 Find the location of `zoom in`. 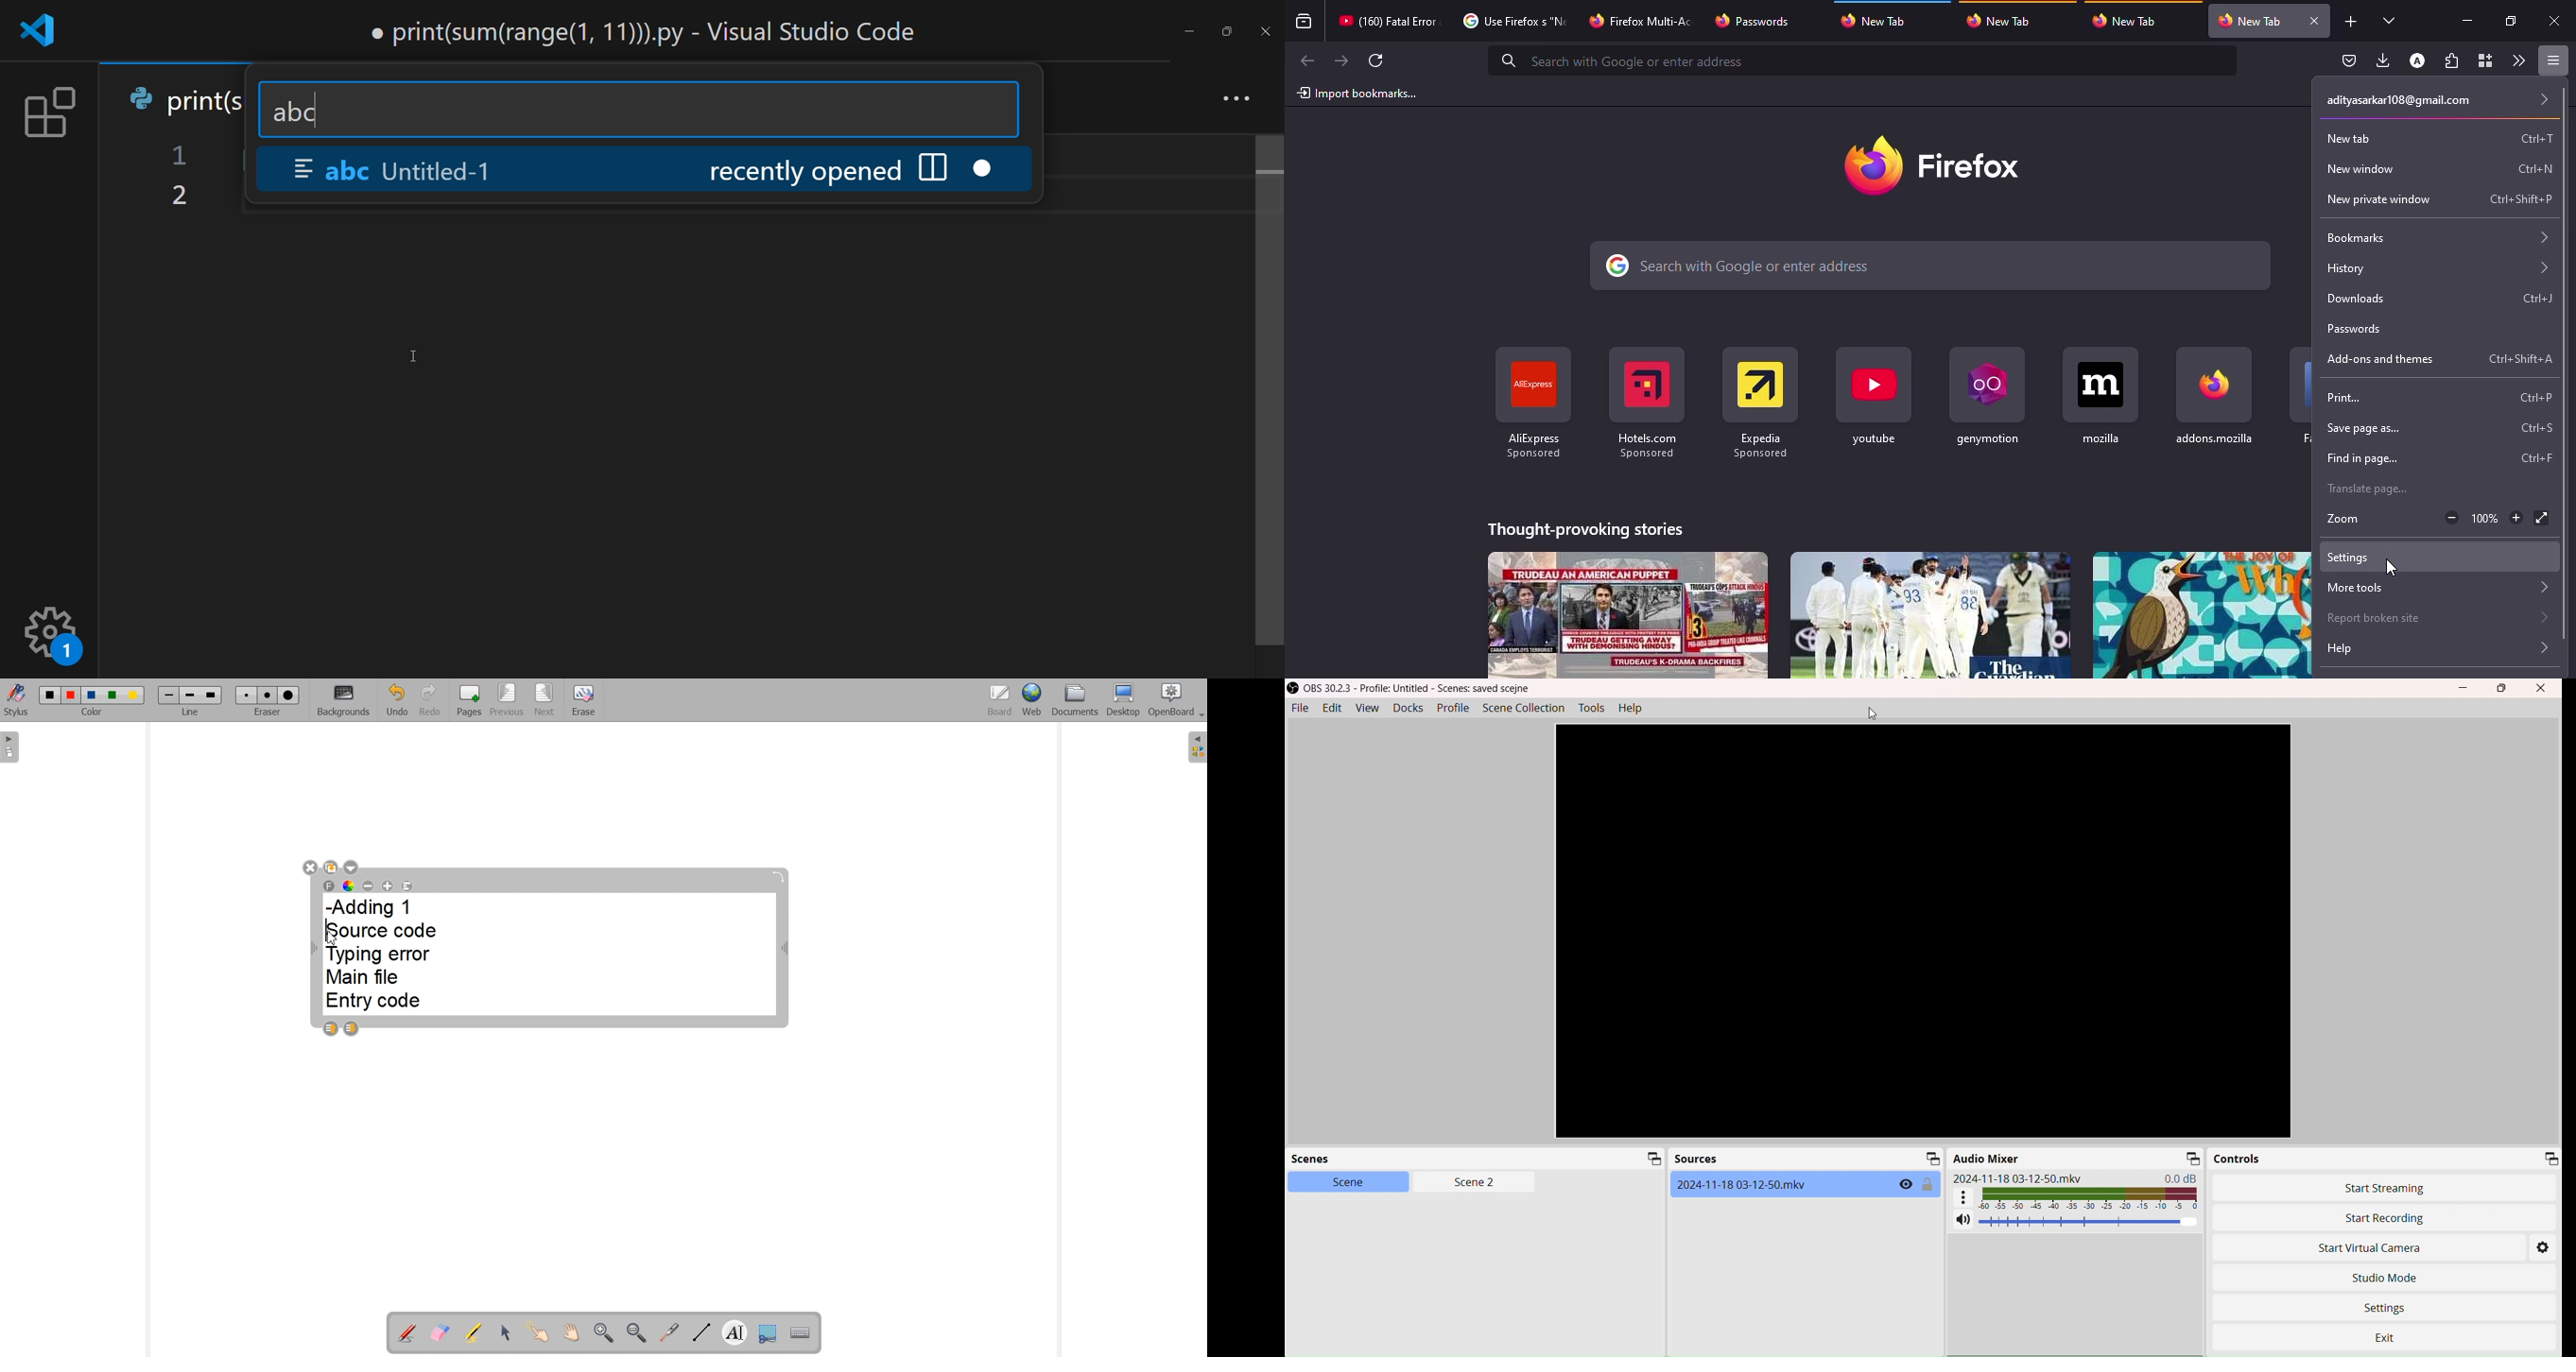

zoom in is located at coordinates (2517, 518).